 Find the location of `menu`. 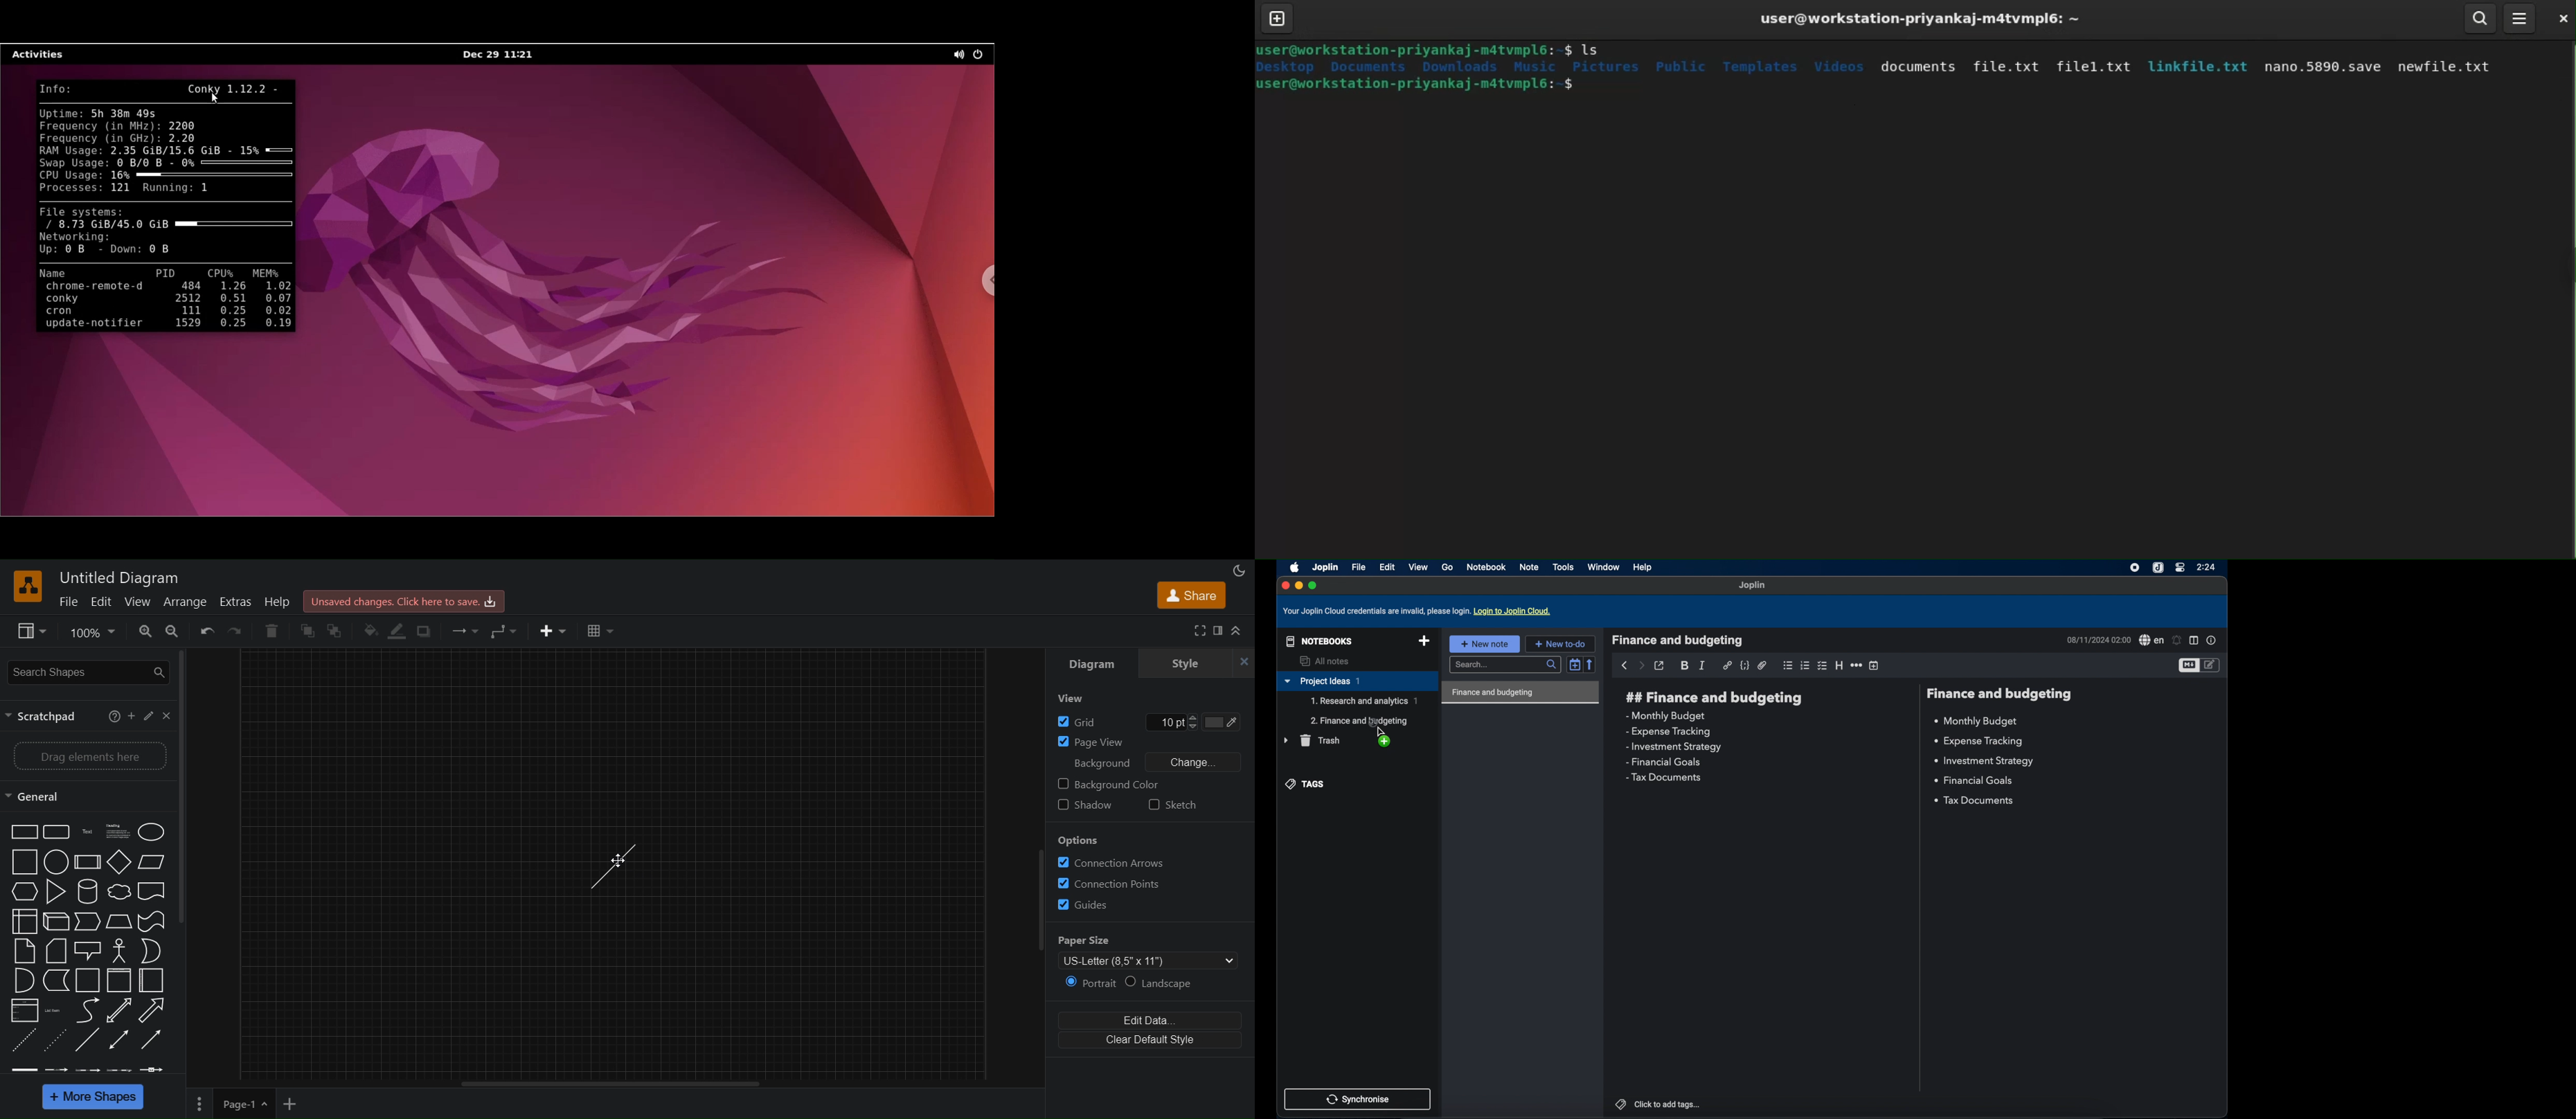

menu is located at coordinates (2519, 17).